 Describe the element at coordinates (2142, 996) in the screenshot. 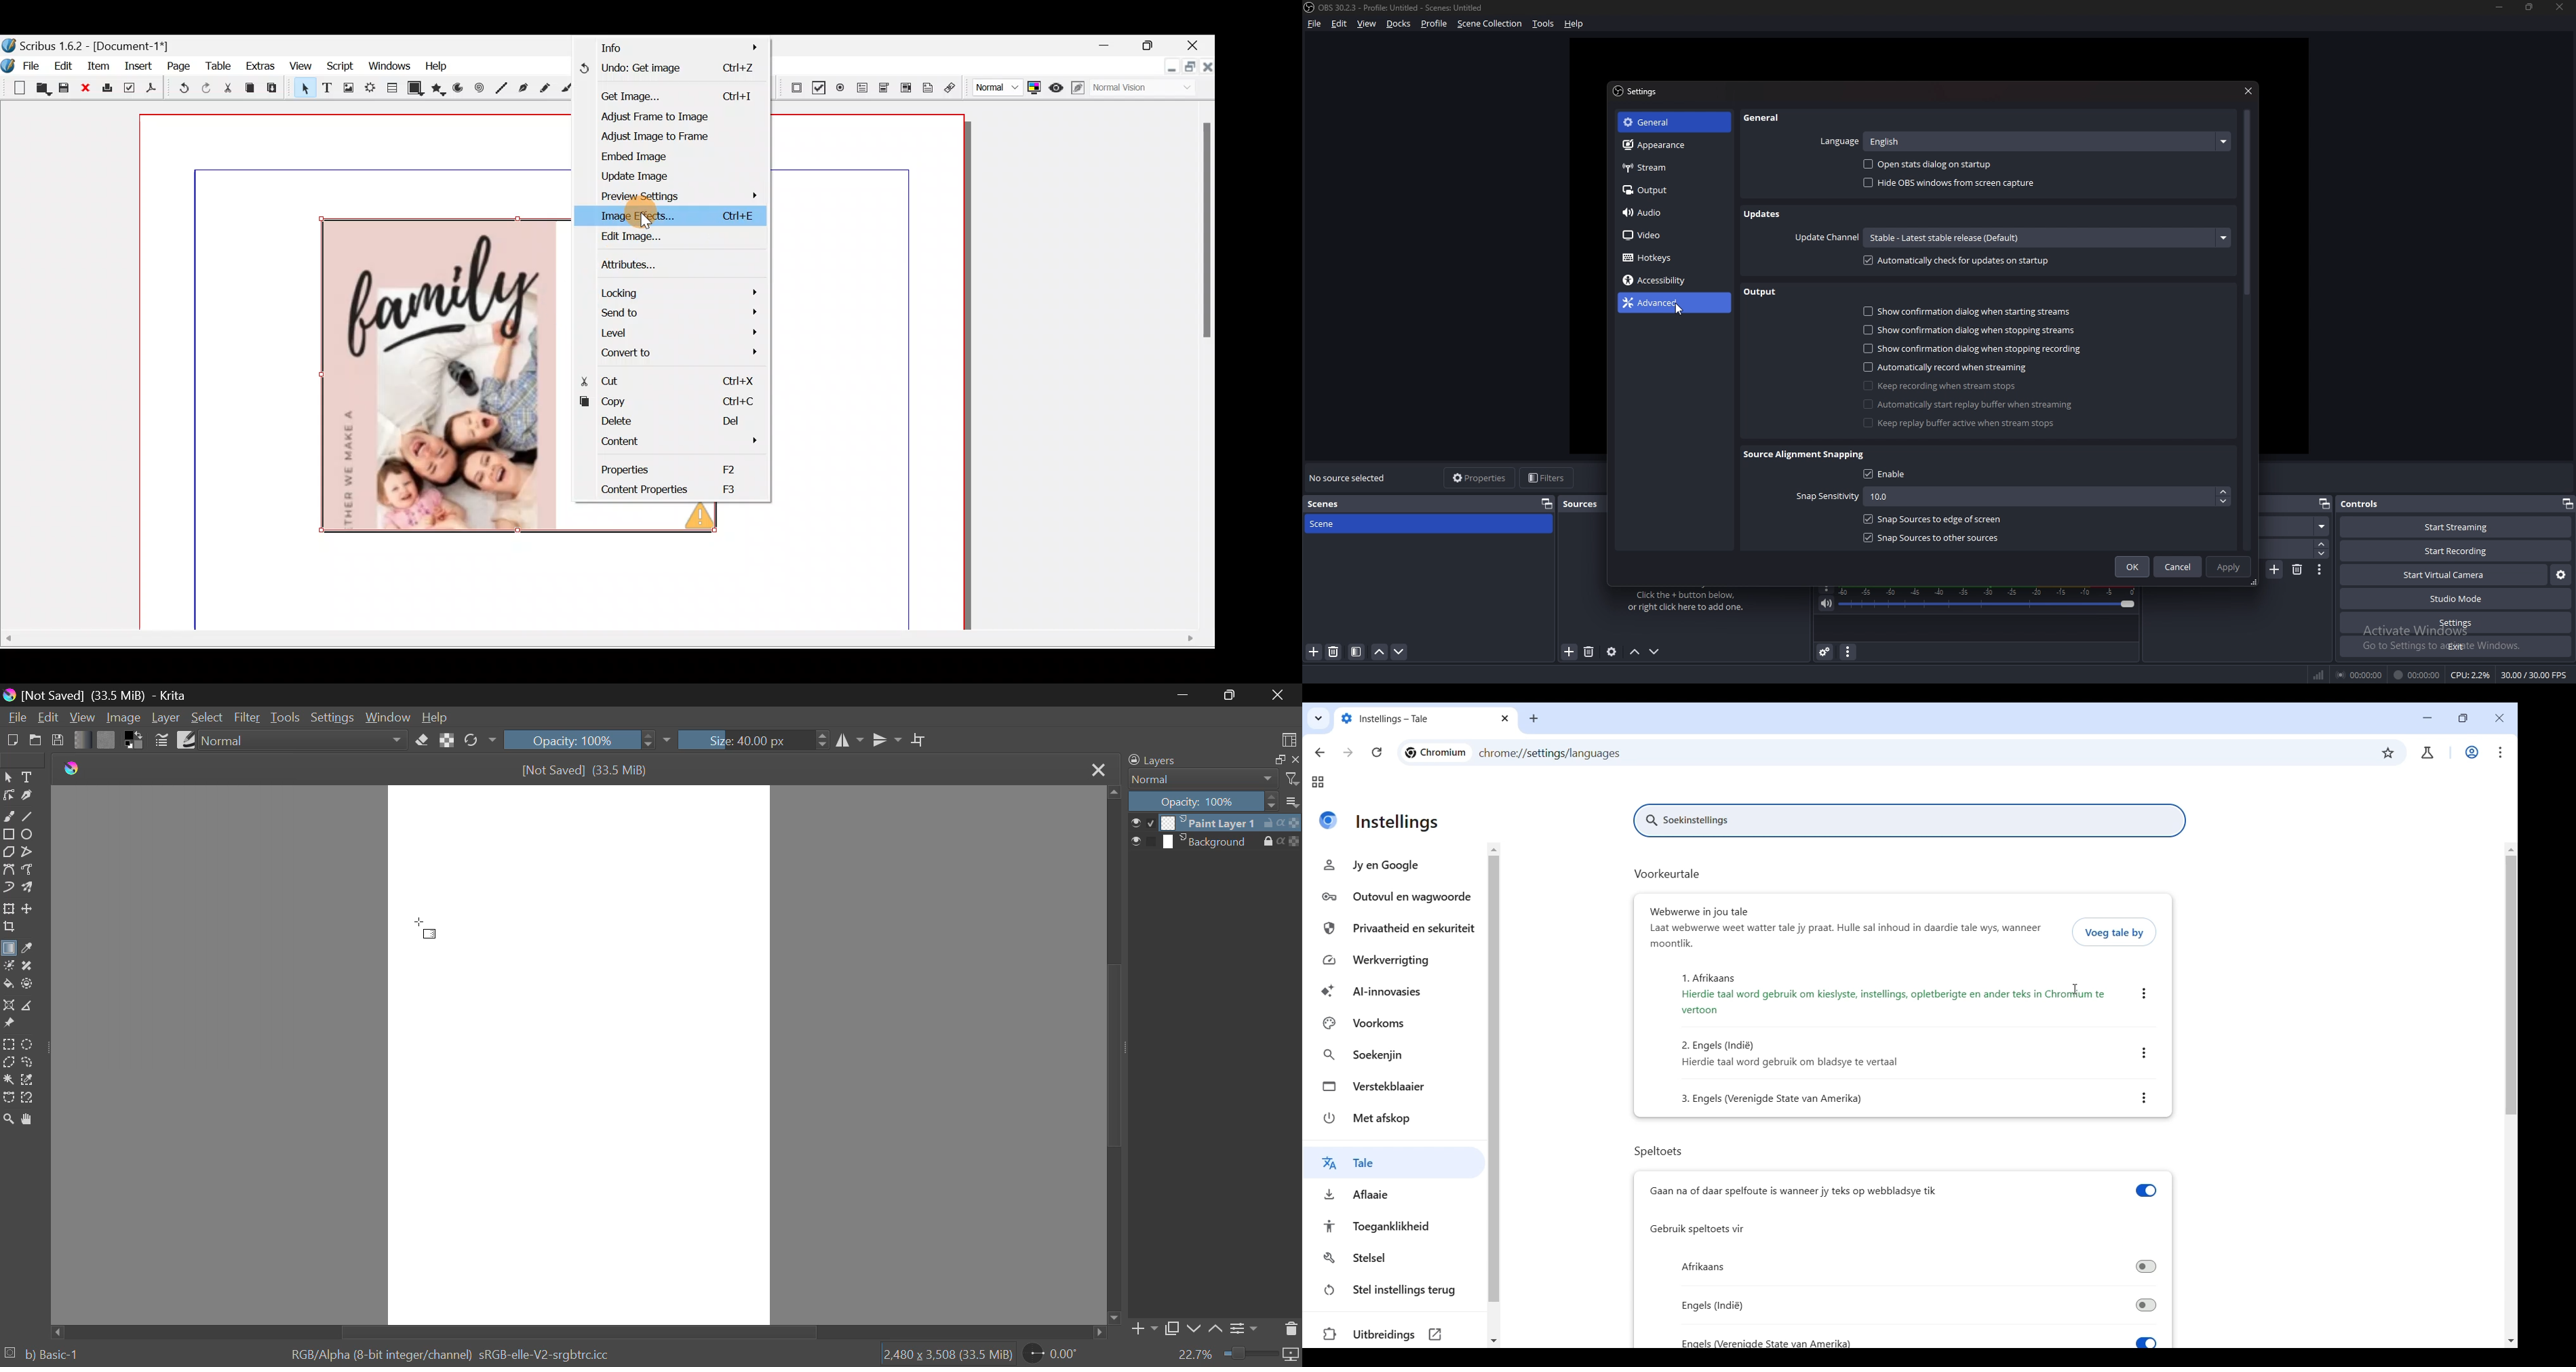

I see `more actions` at that location.